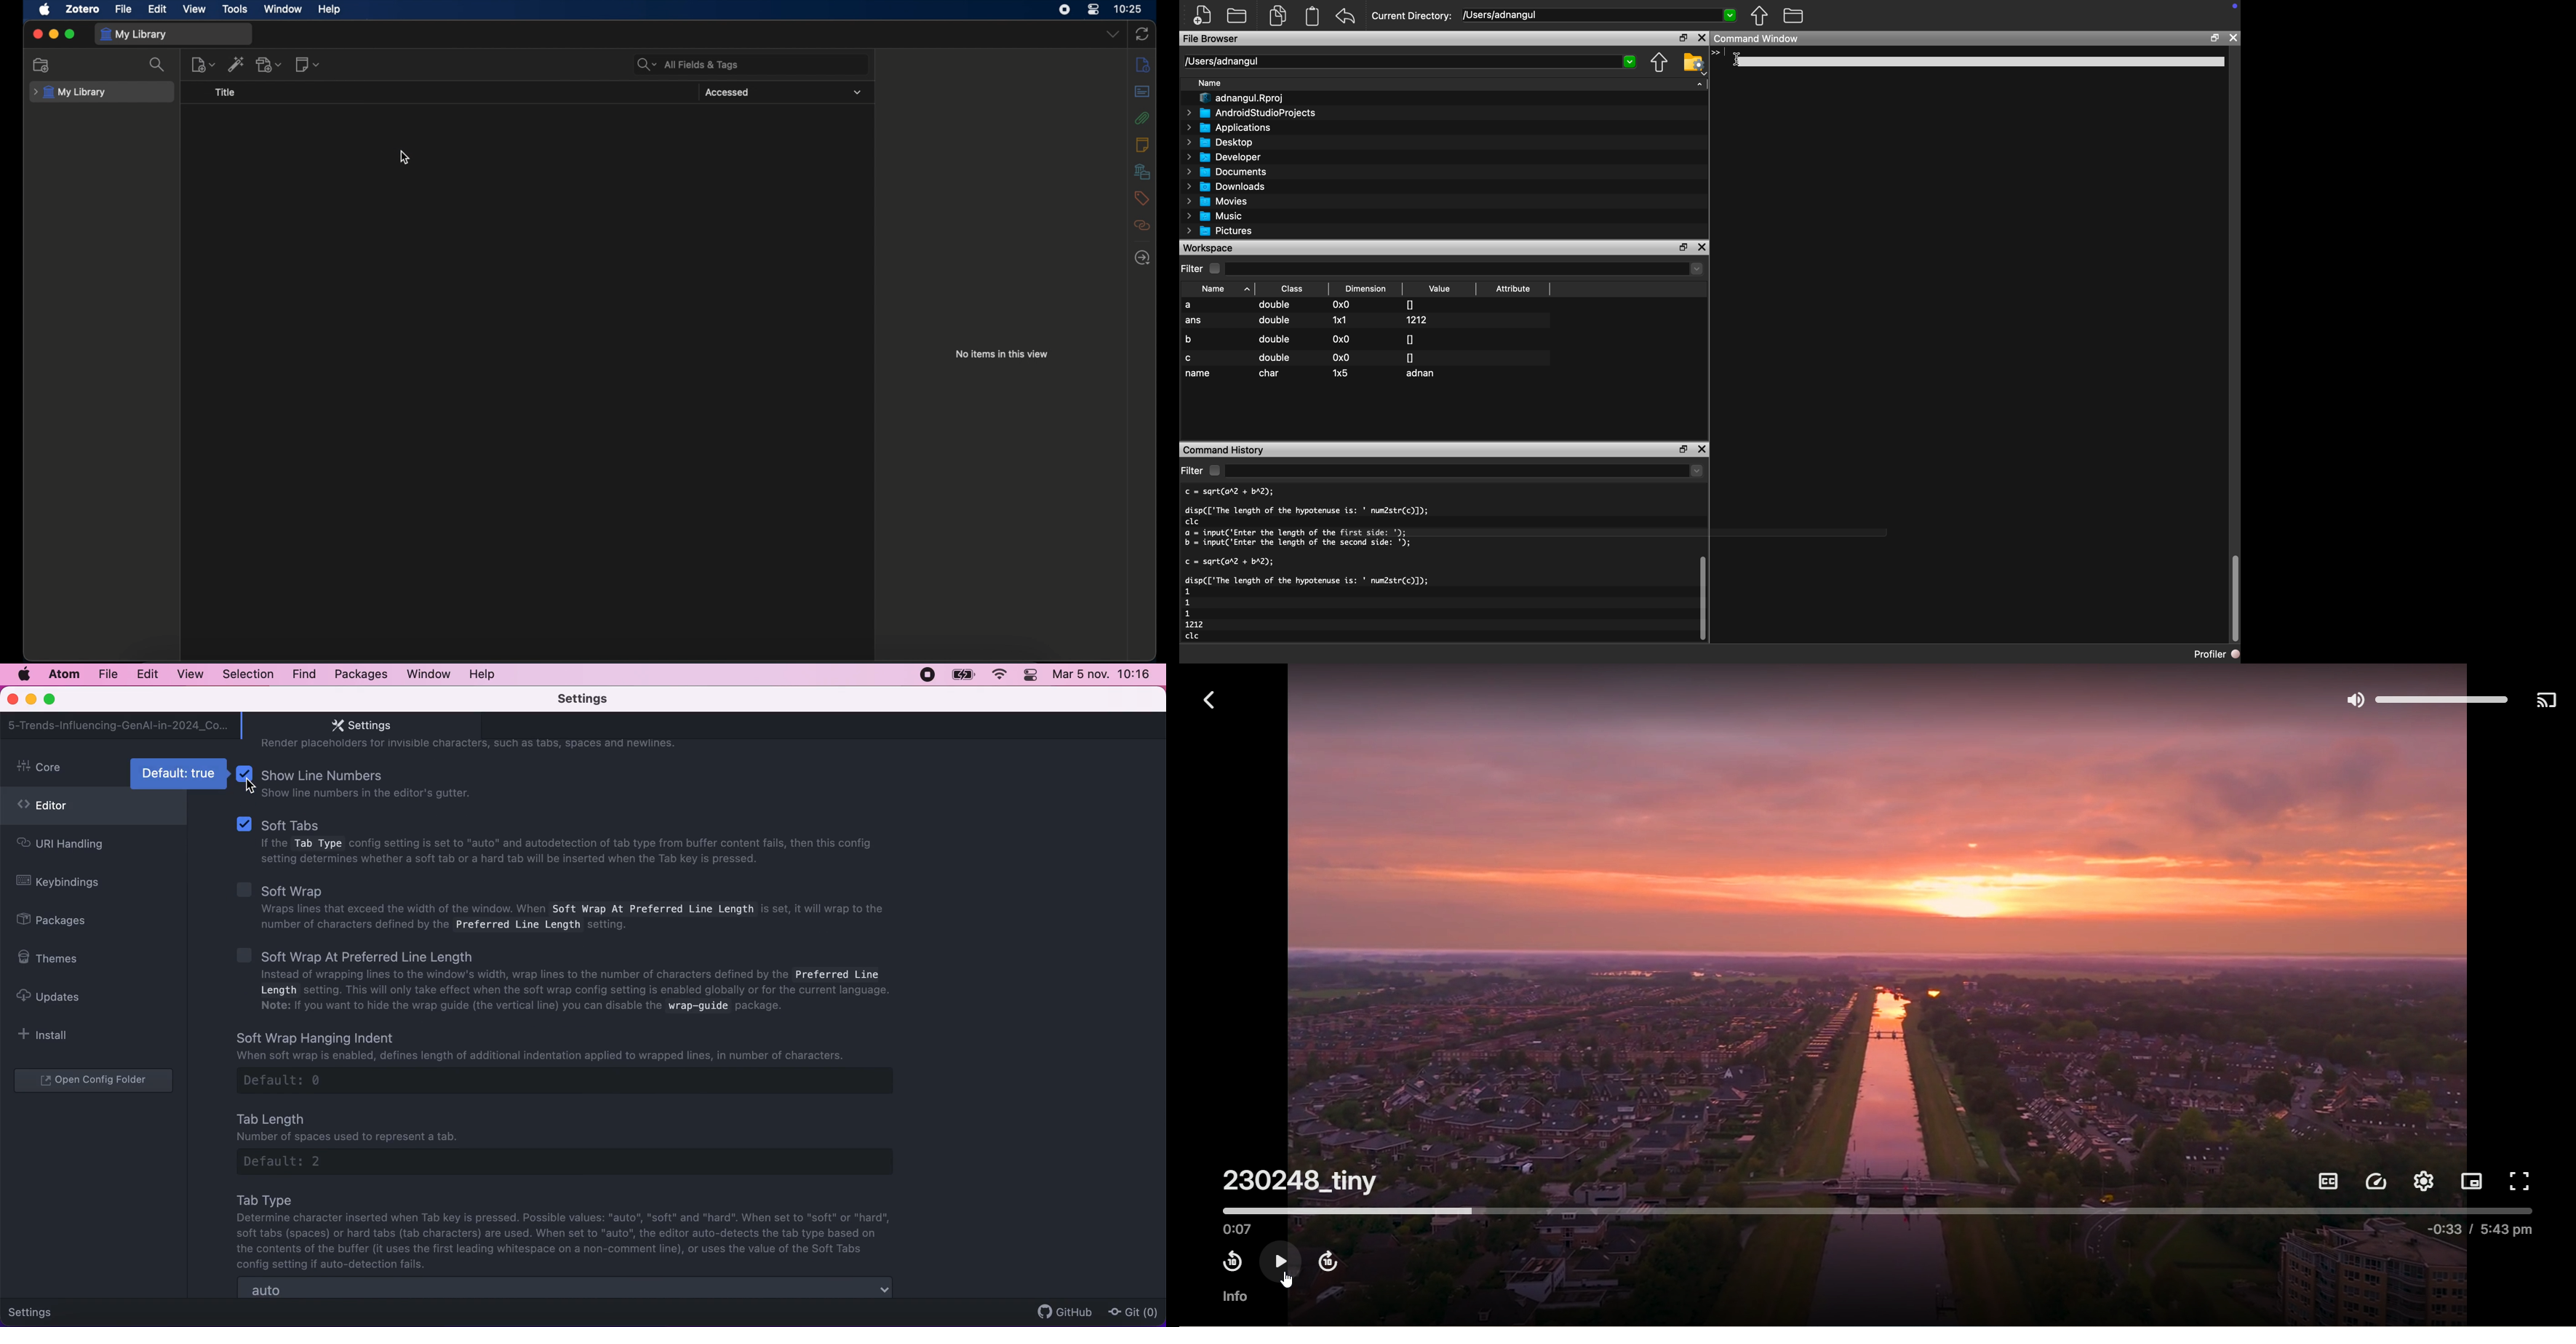  What do you see at coordinates (1685, 247) in the screenshot?
I see `restore down` at bounding box center [1685, 247].